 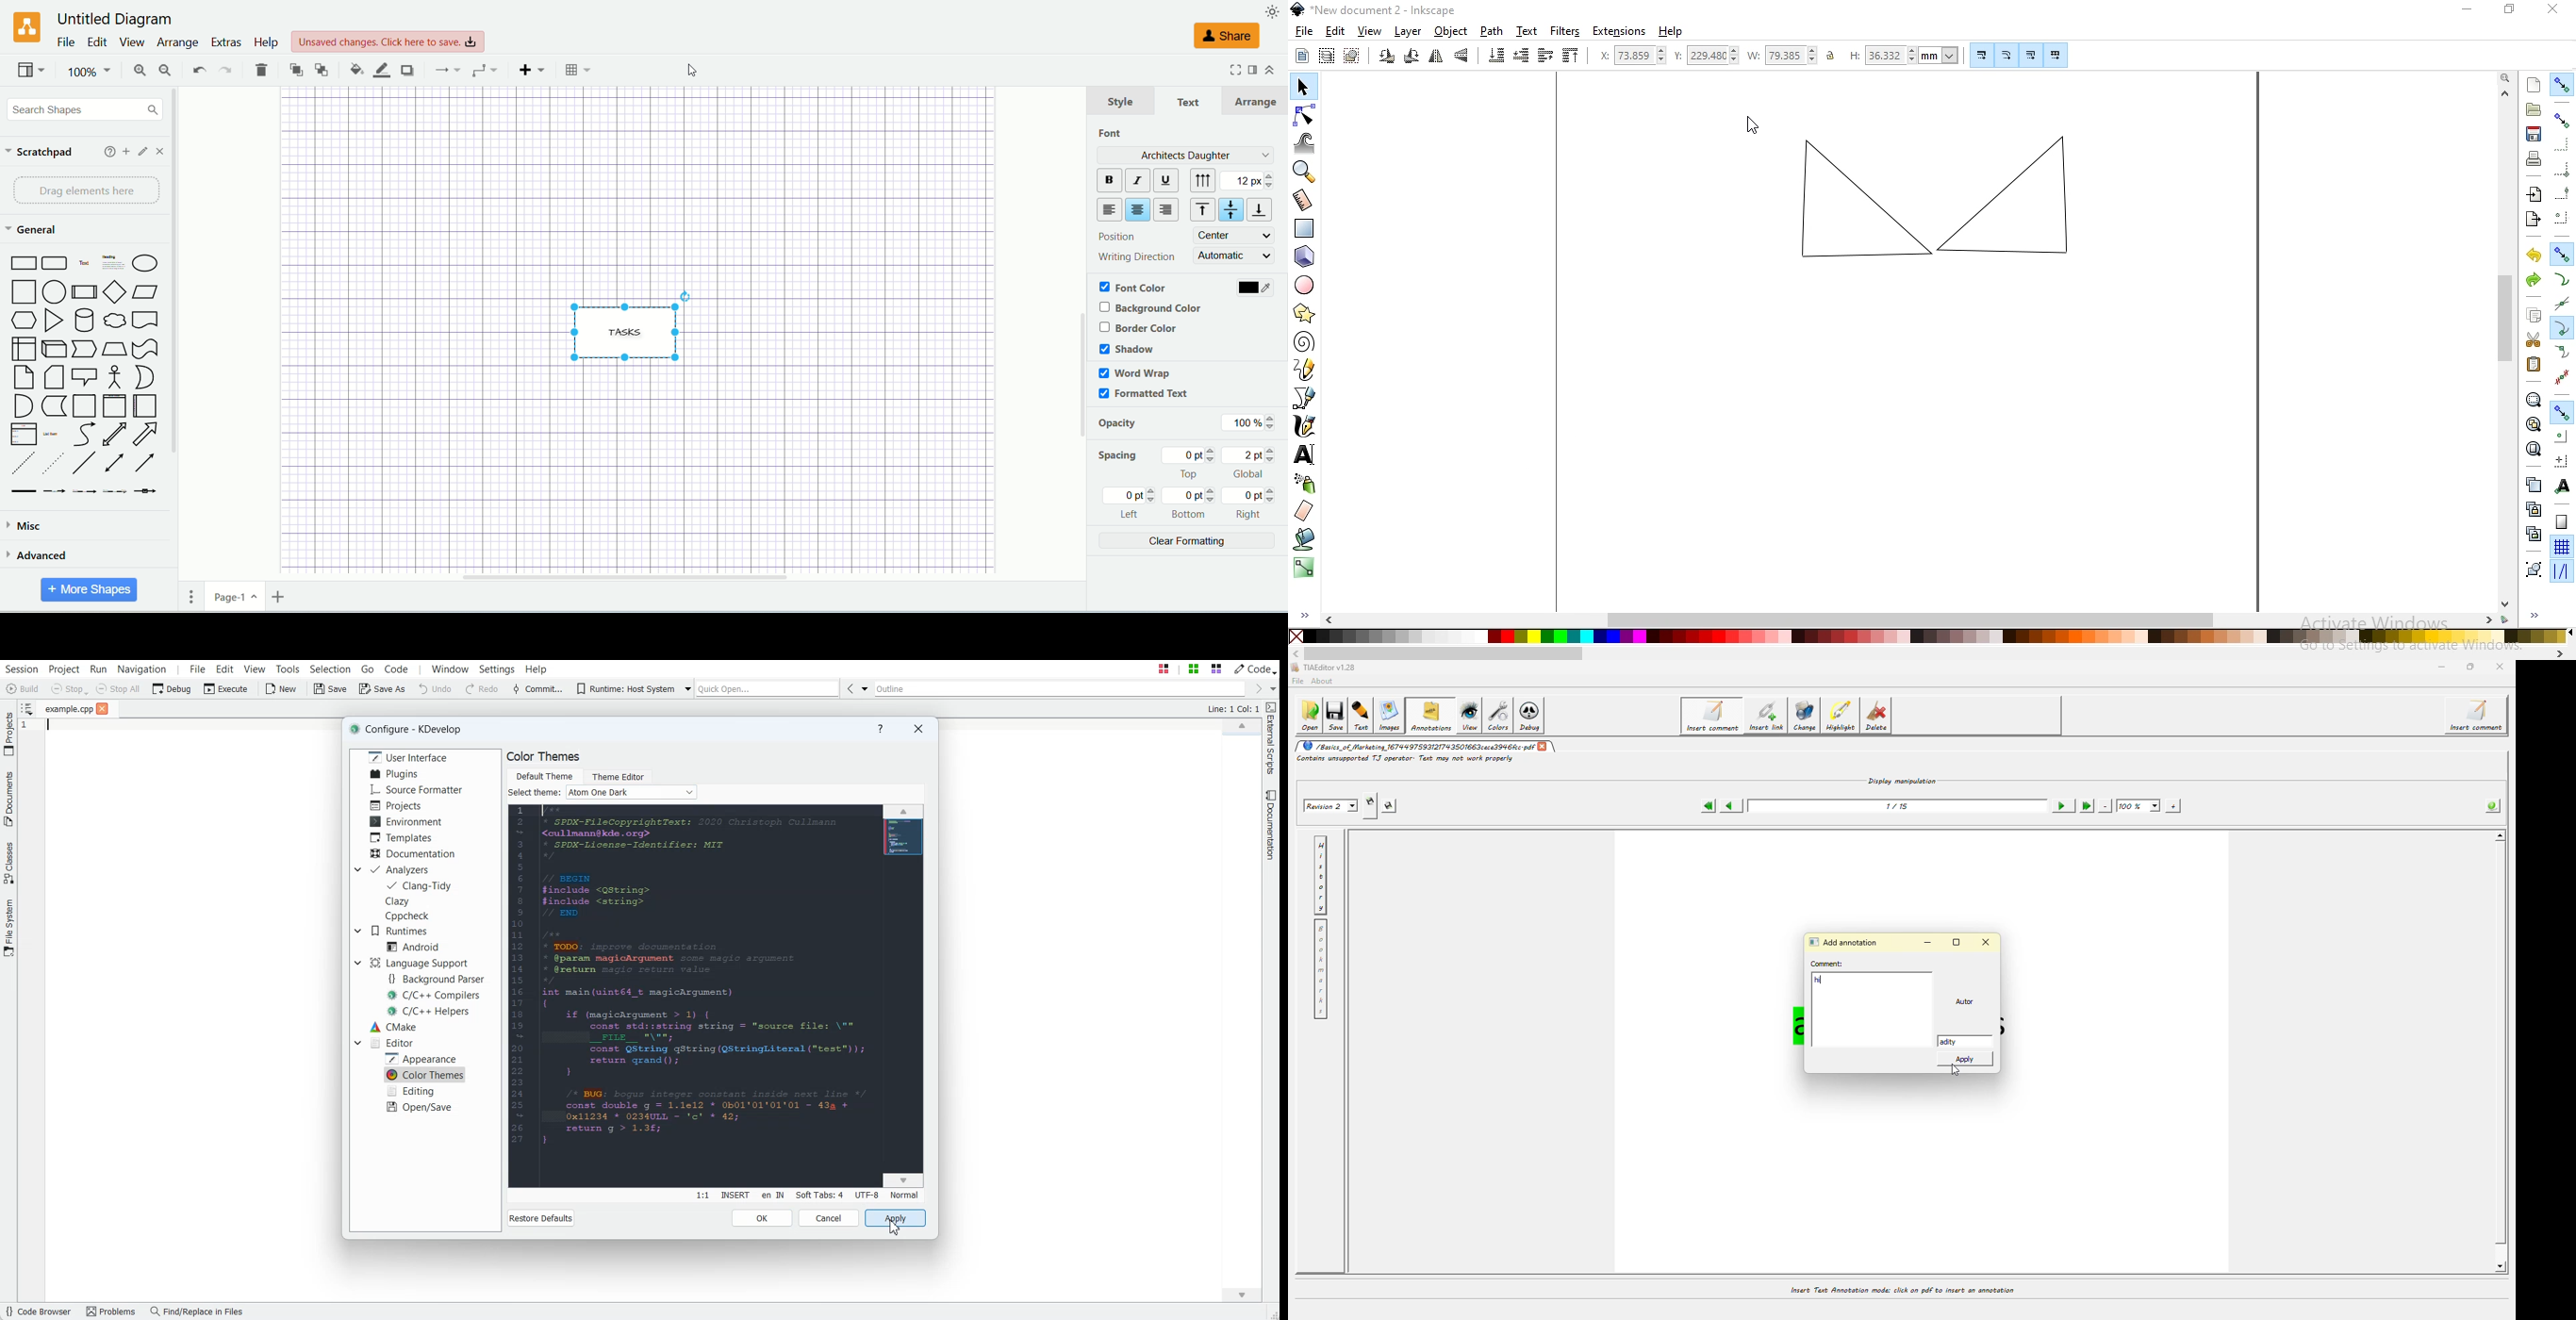 I want to click on cut selection to clipboard, so click(x=2532, y=338).